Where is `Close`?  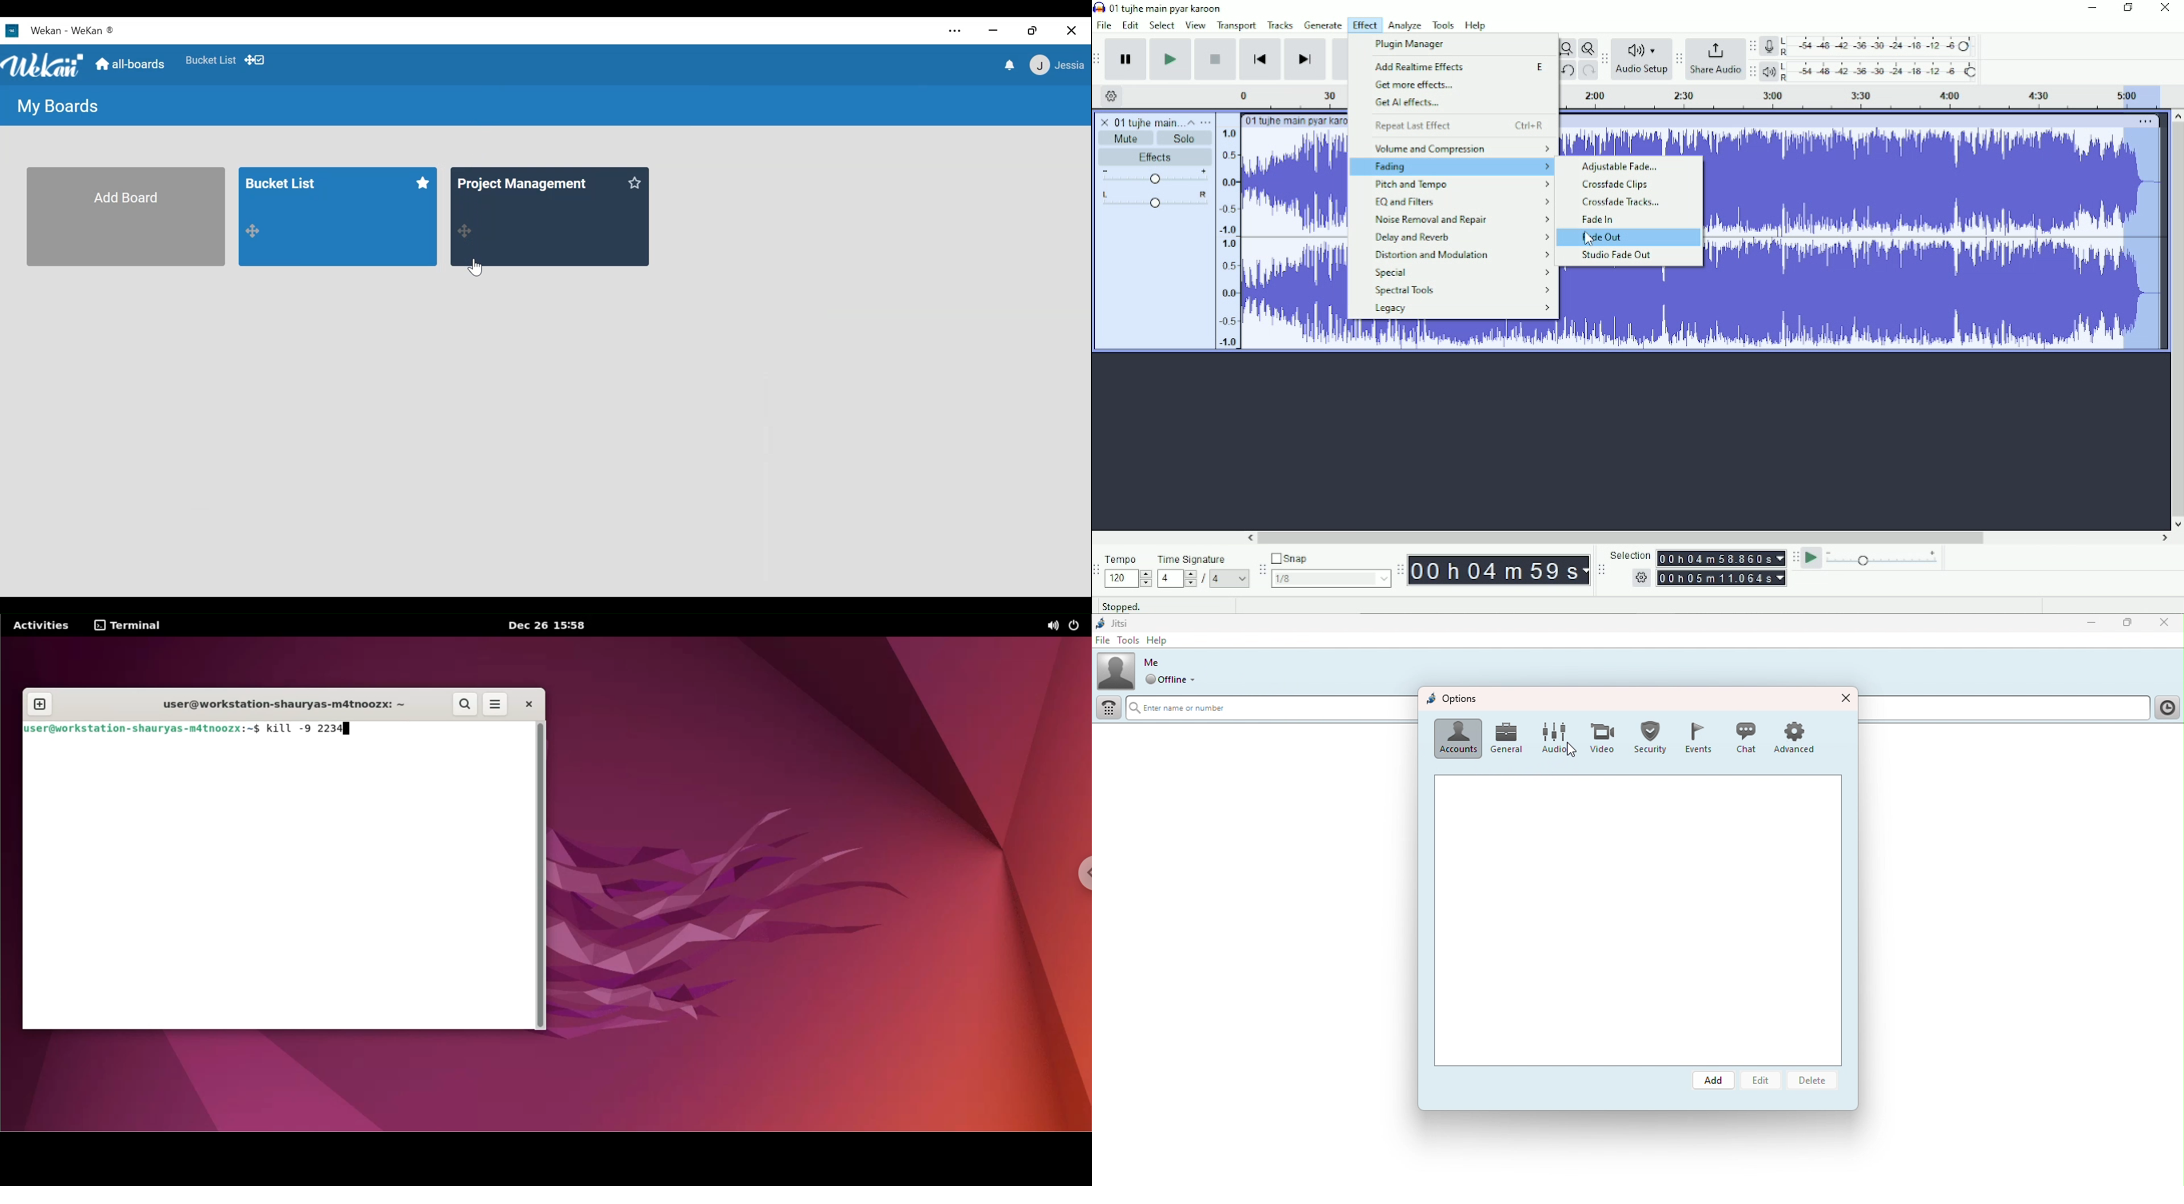 Close is located at coordinates (2166, 7).